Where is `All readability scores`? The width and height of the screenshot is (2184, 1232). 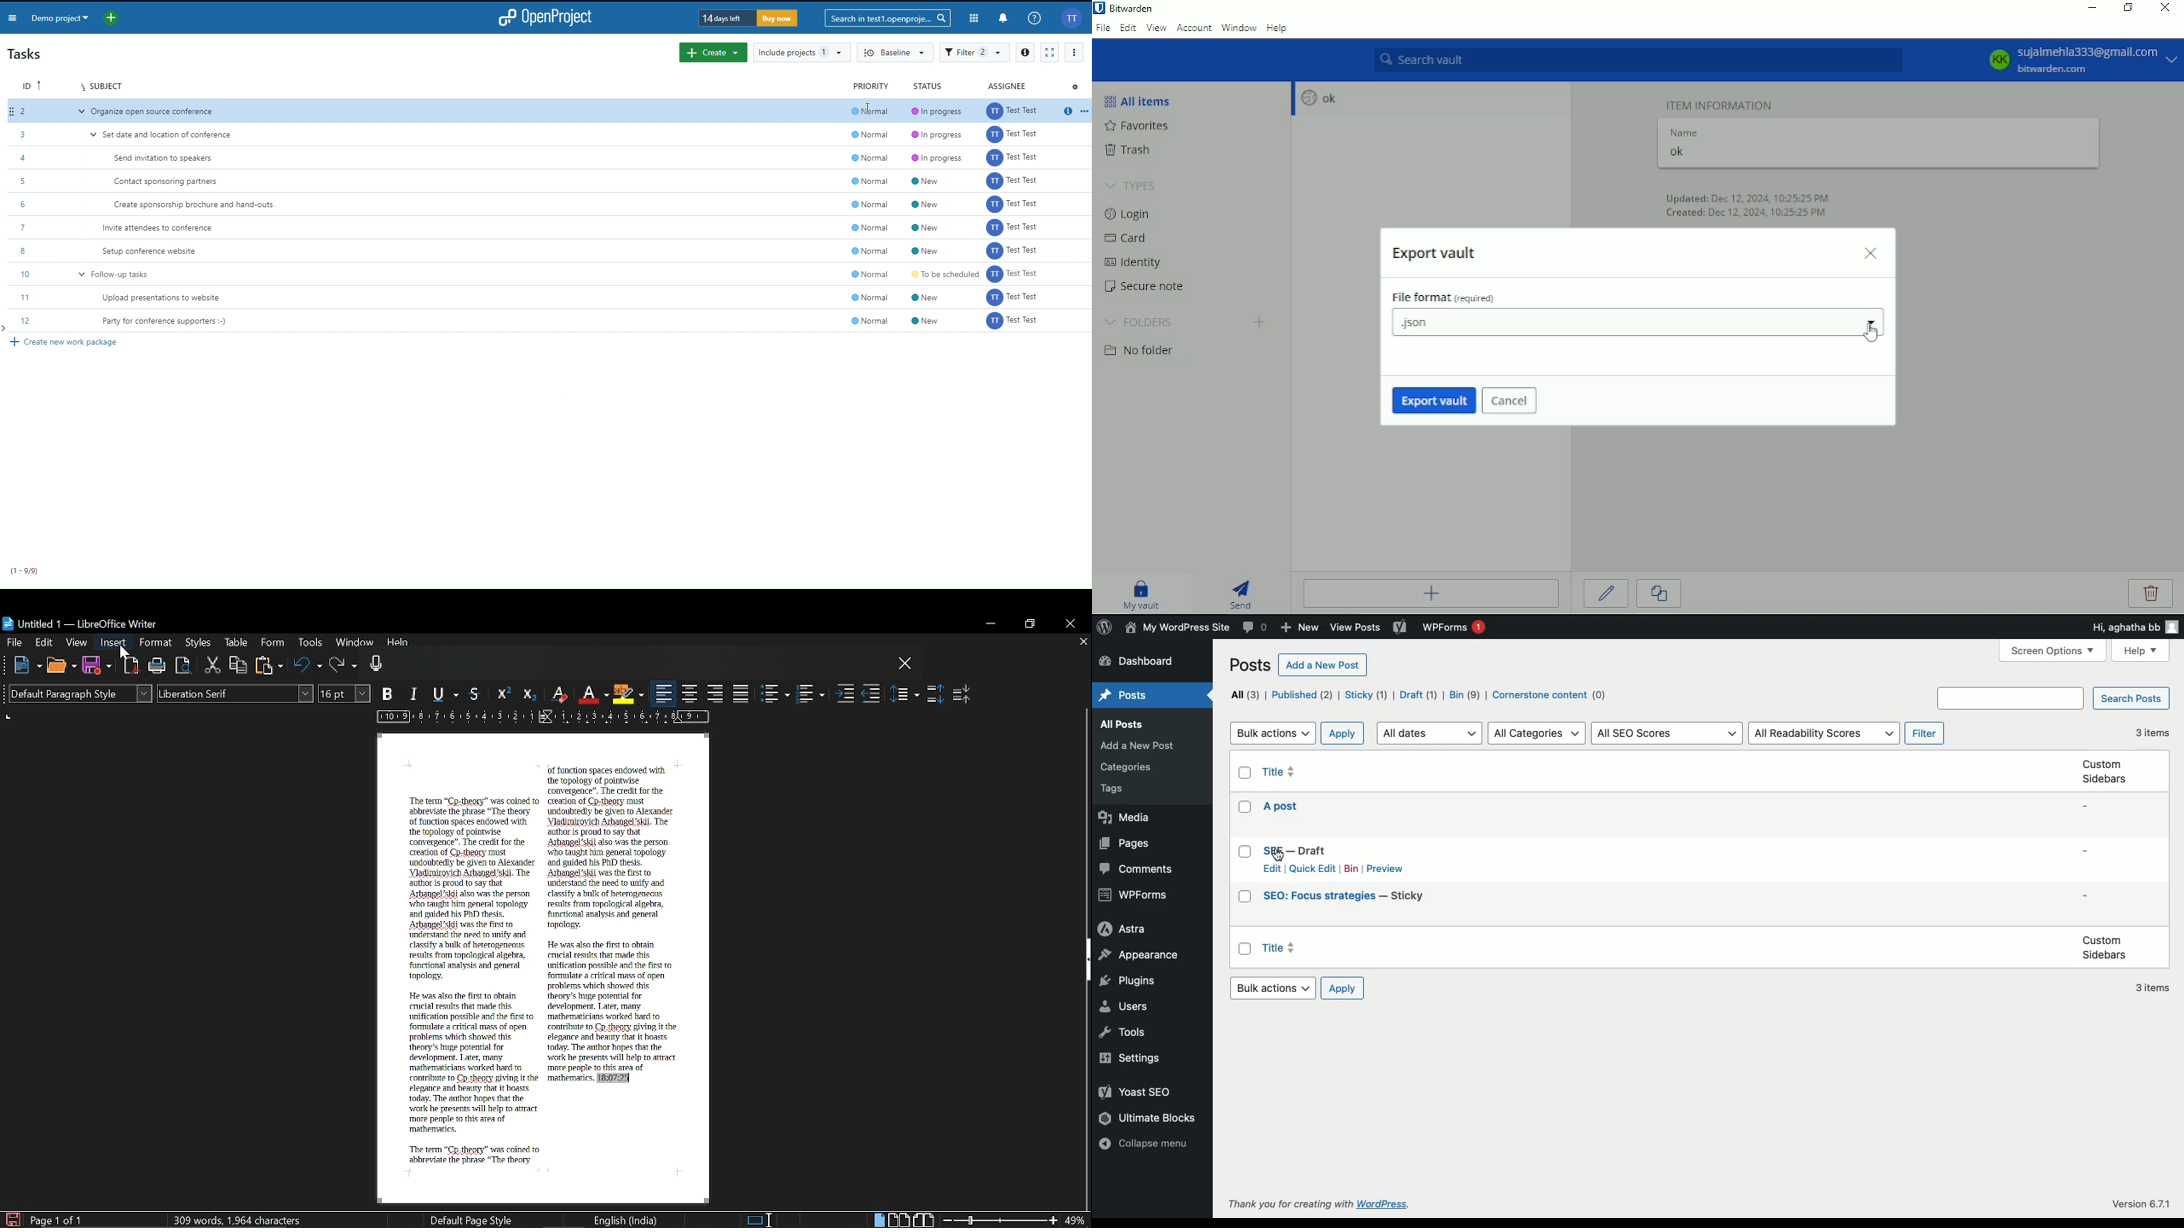
All readability scores is located at coordinates (1825, 732).